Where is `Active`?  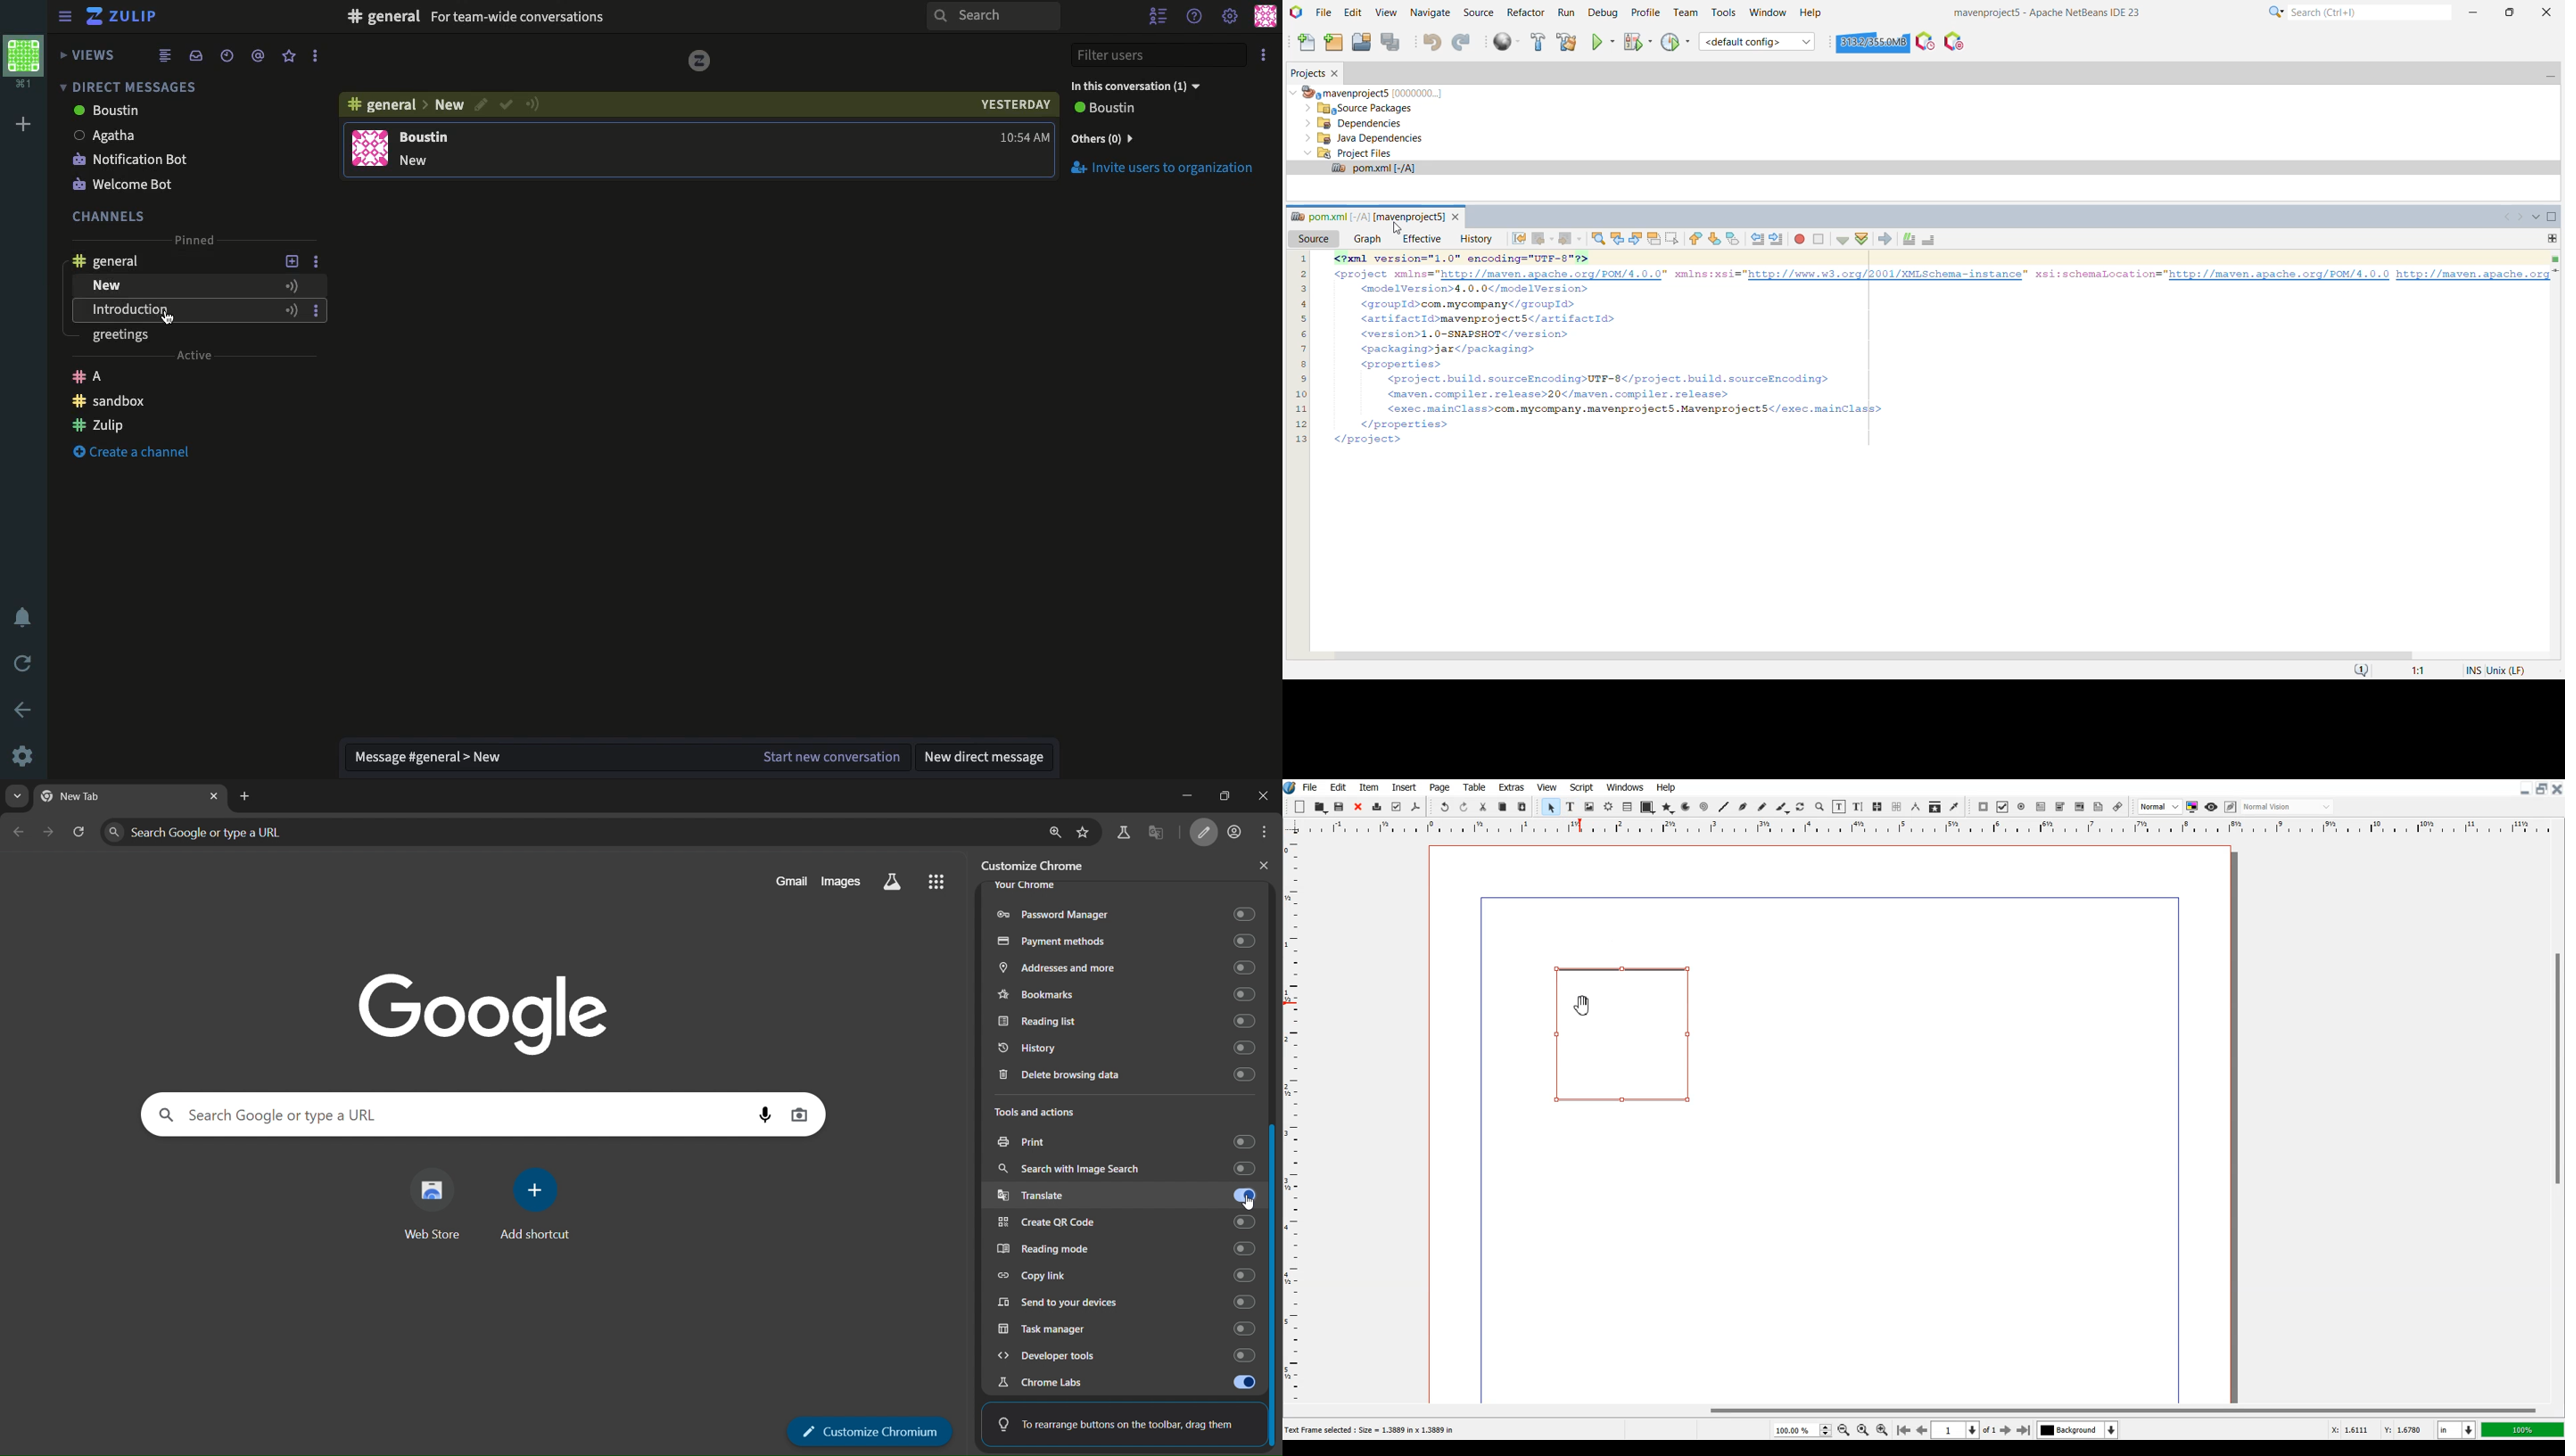 Active is located at coordinates (194, 356).